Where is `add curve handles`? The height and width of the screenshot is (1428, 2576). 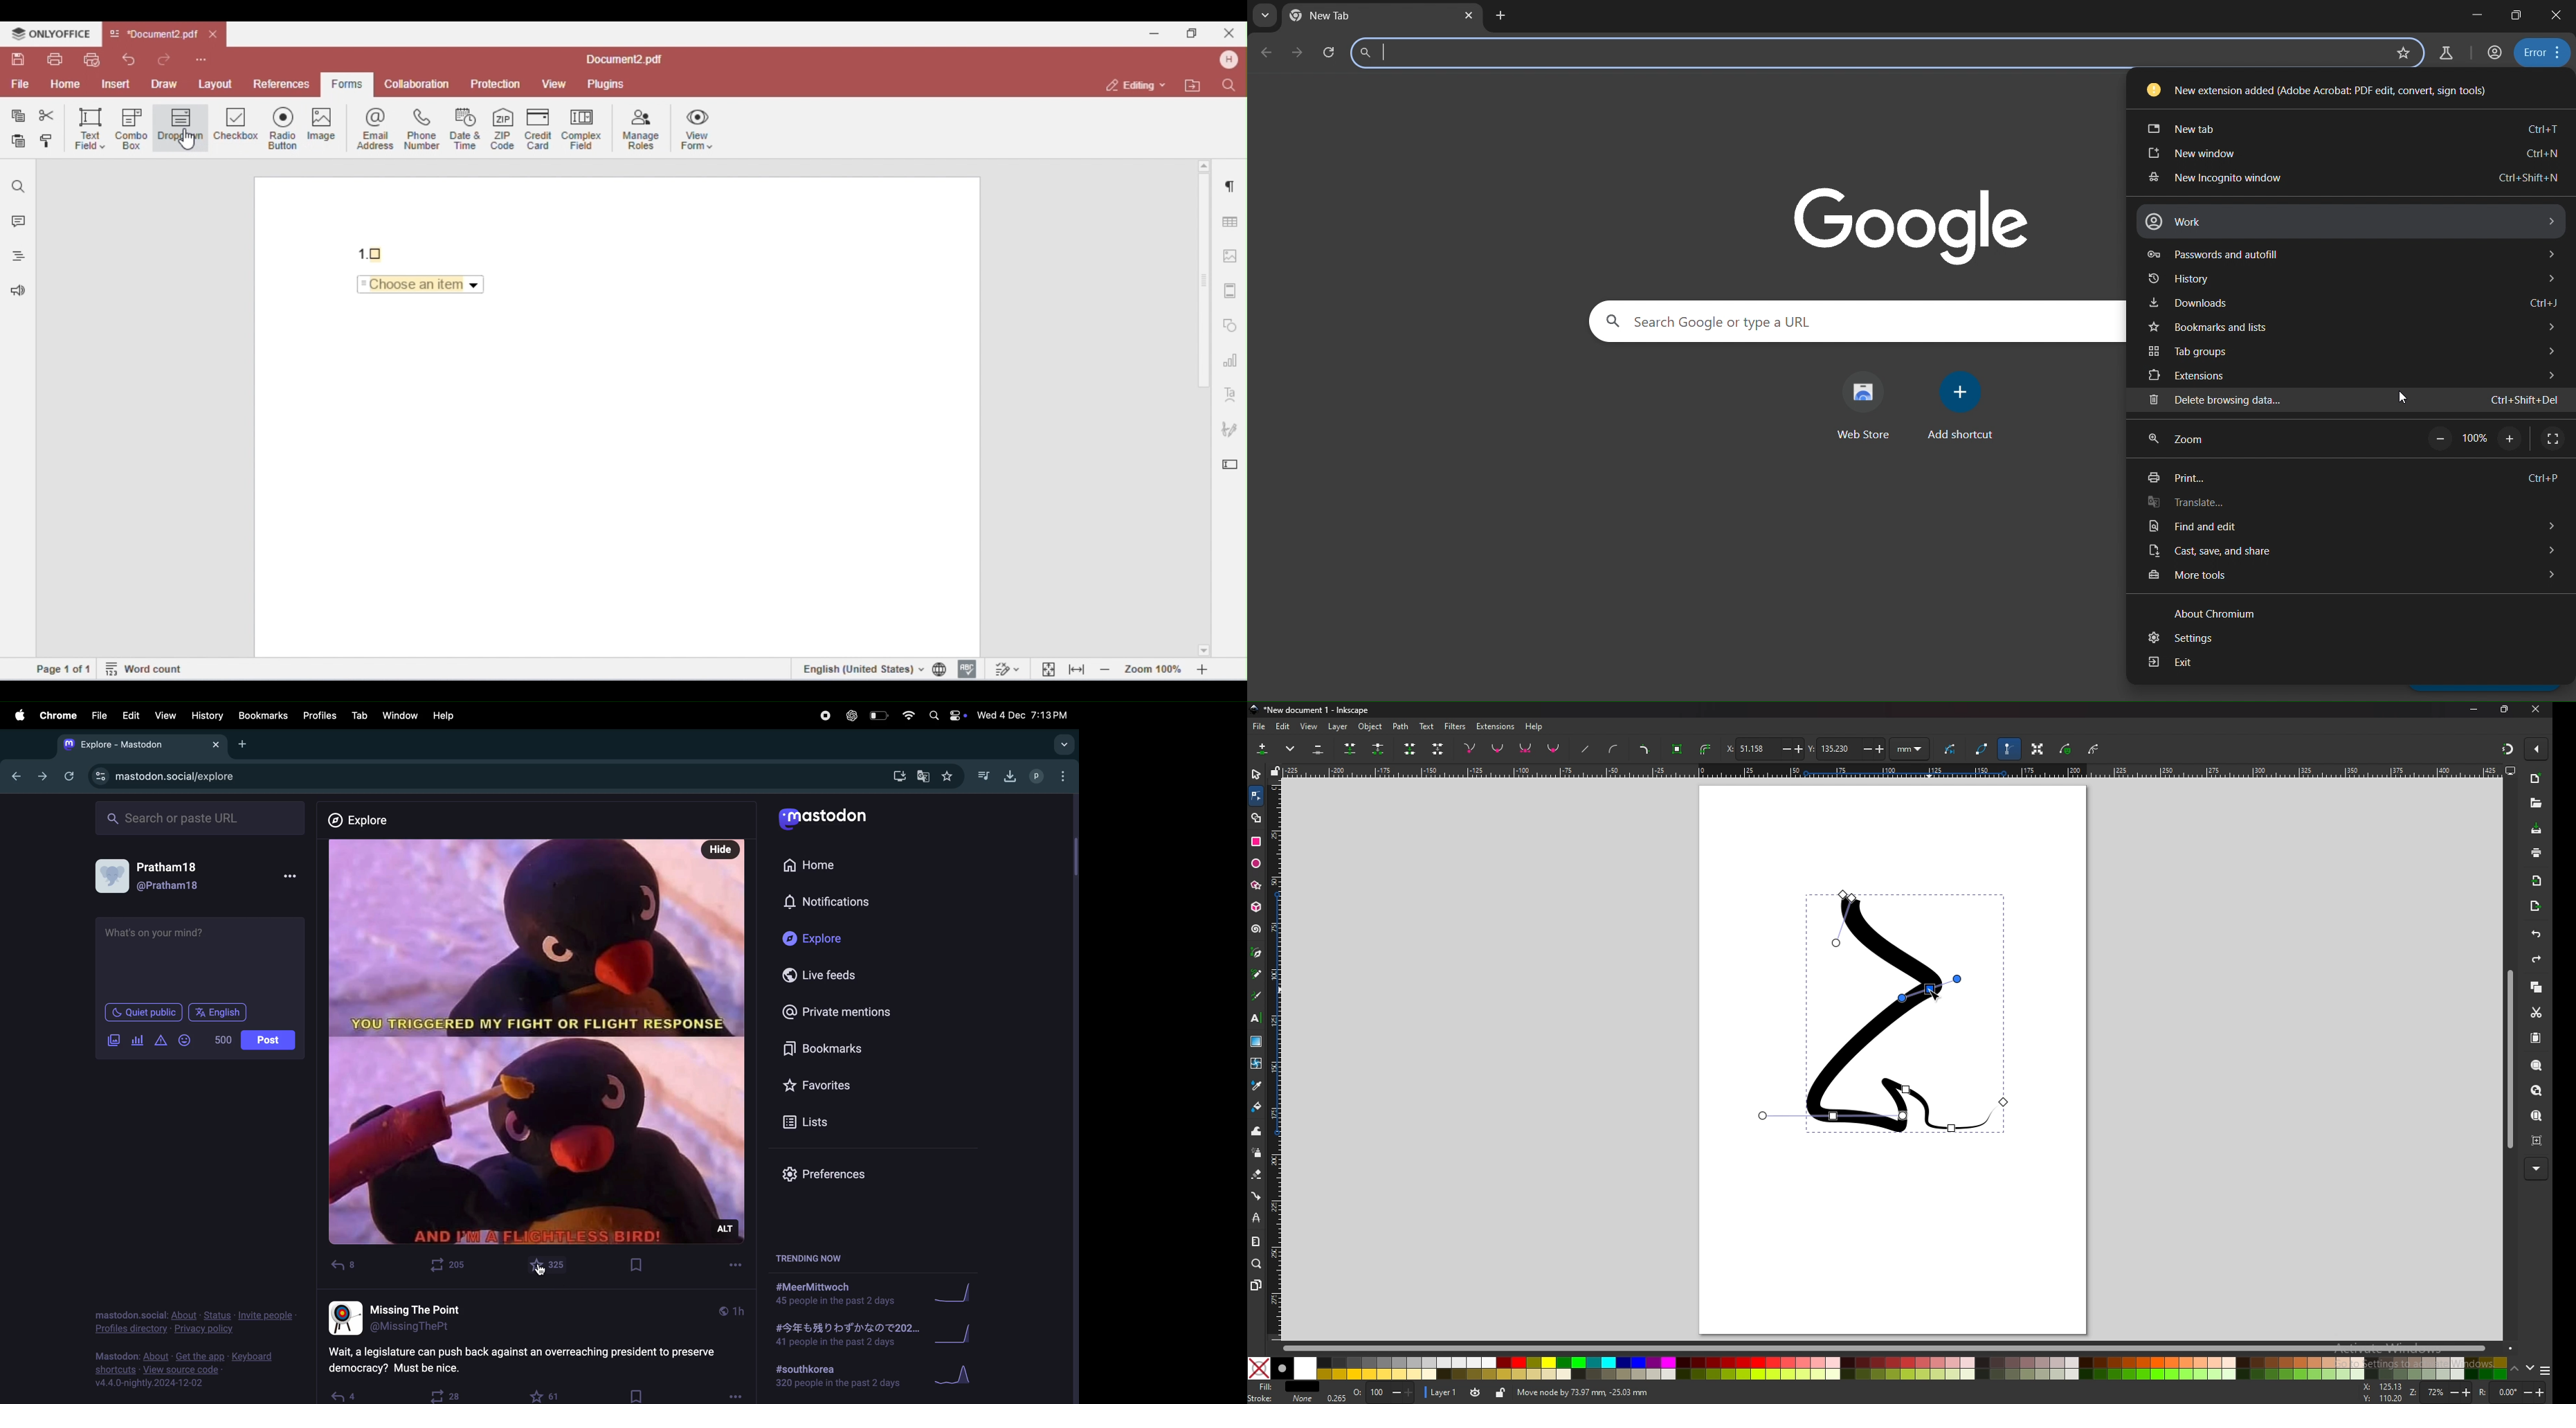
add curve handles is located at coordinates (1613, 749).